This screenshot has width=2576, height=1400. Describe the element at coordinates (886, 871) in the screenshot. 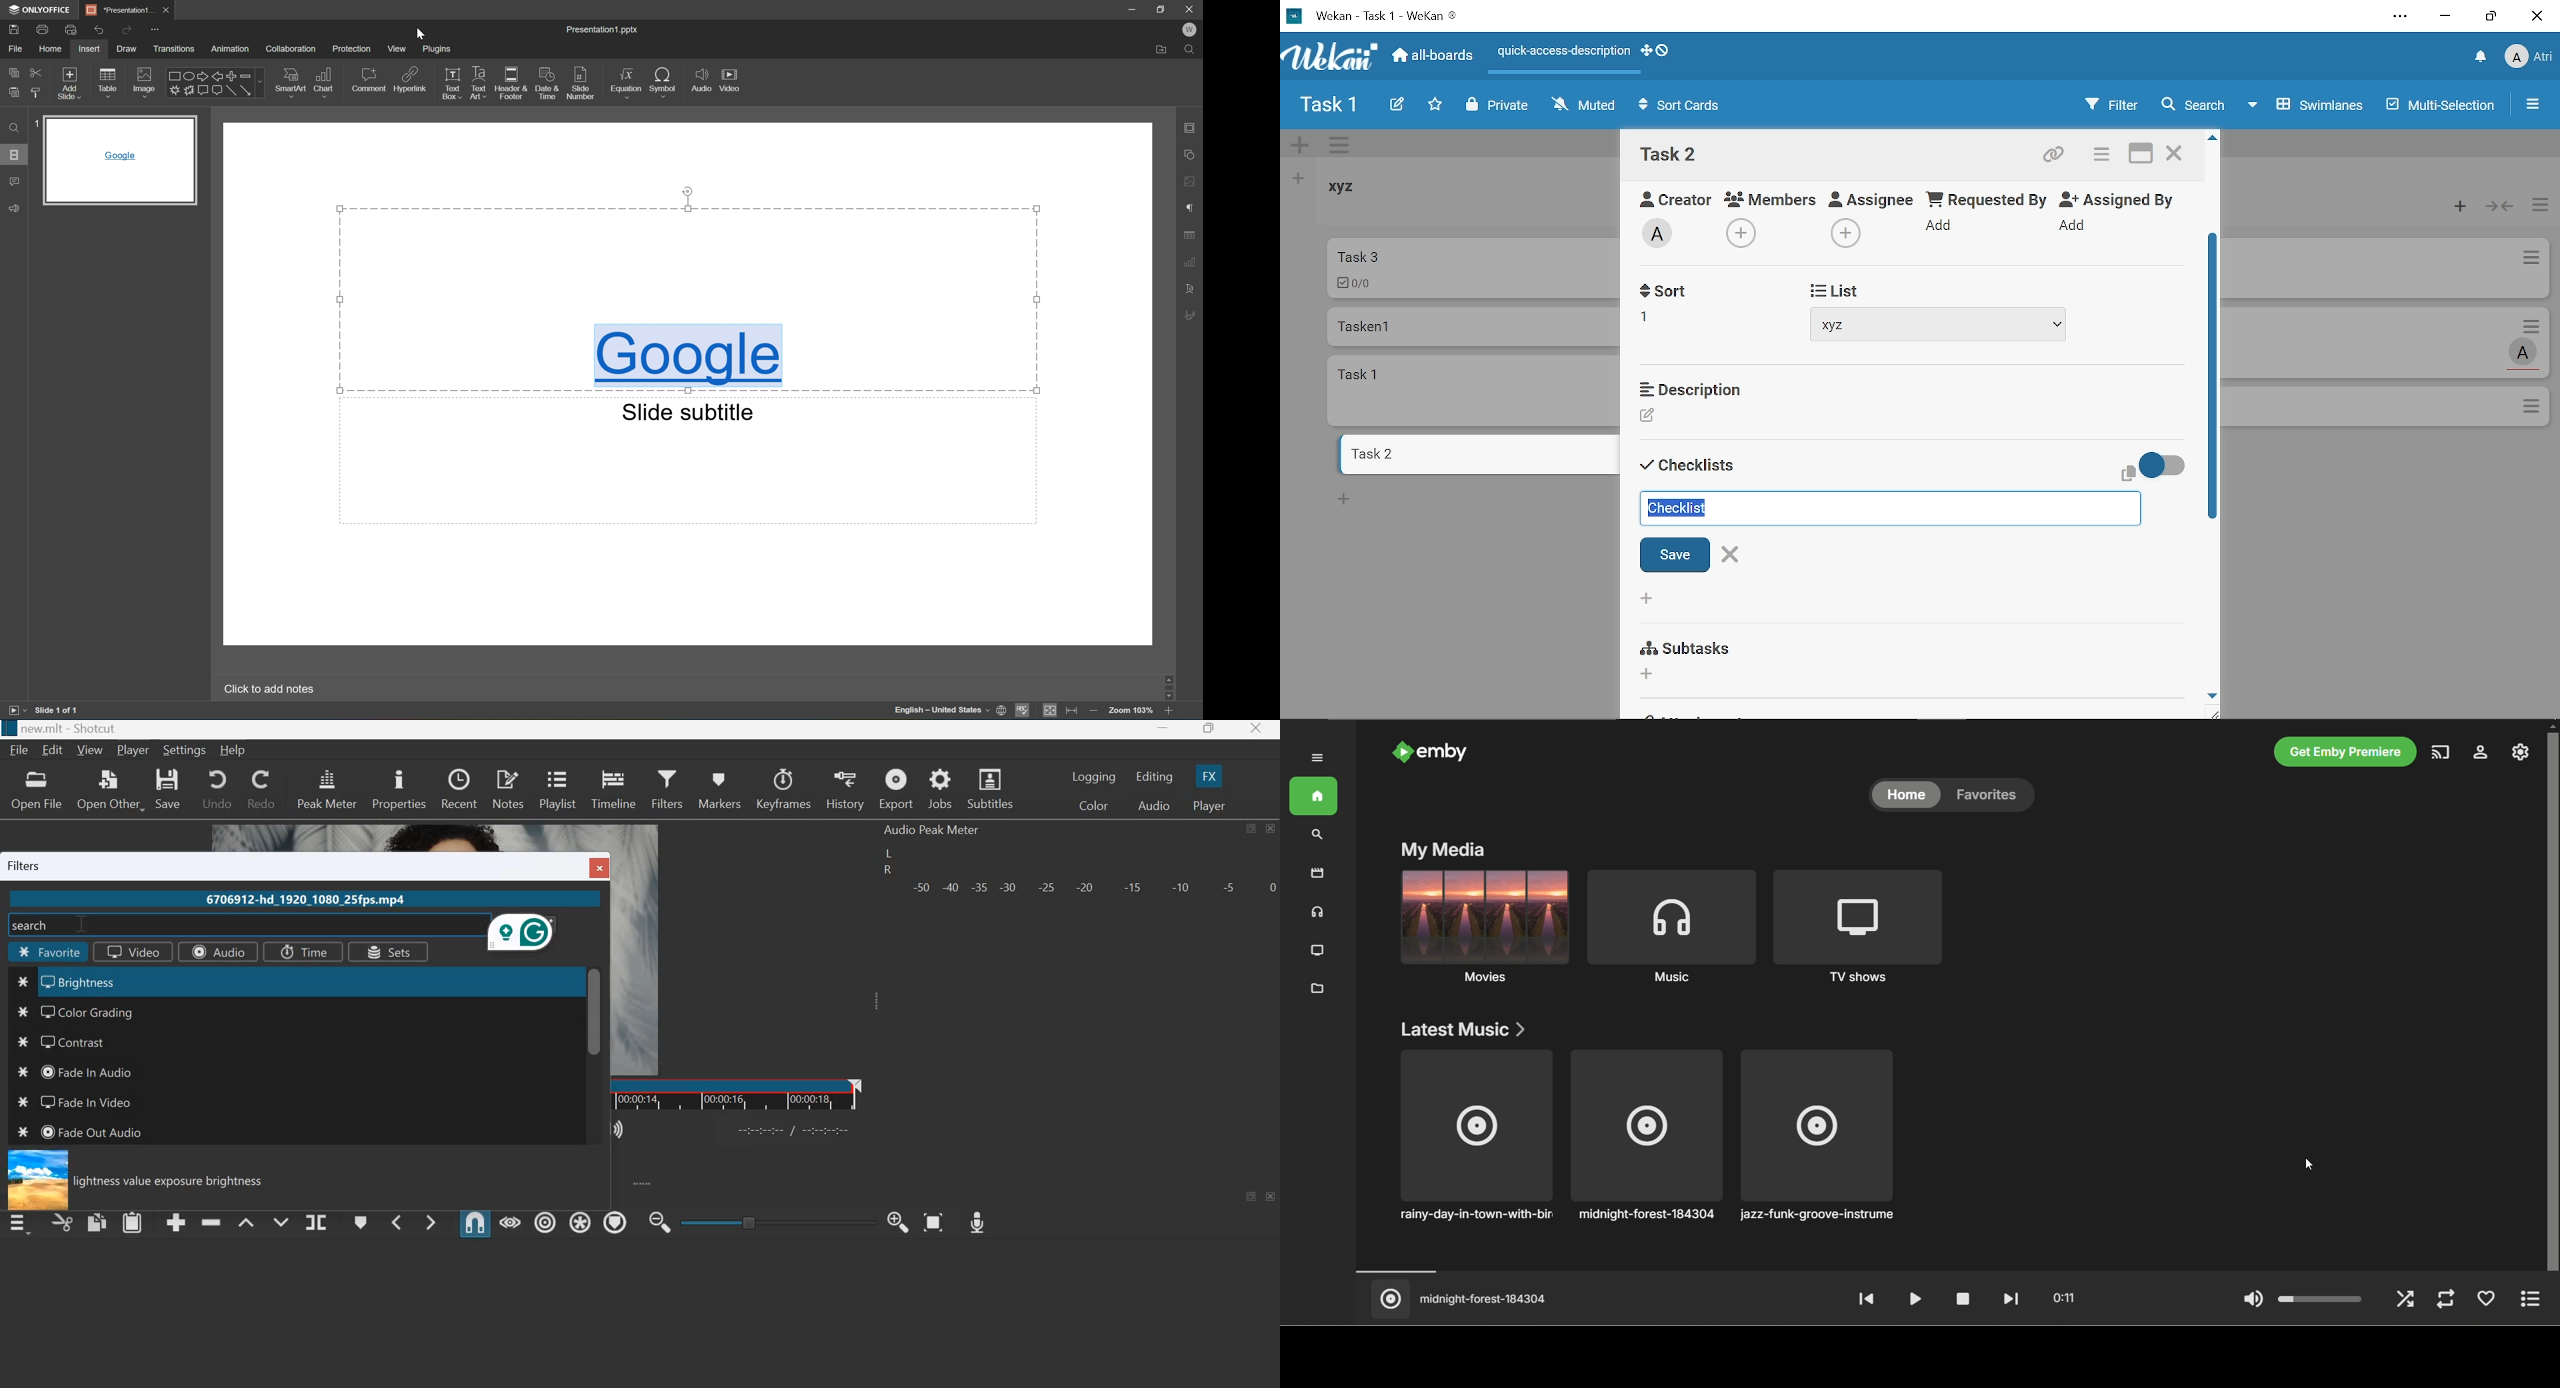

I see `R` at that location.